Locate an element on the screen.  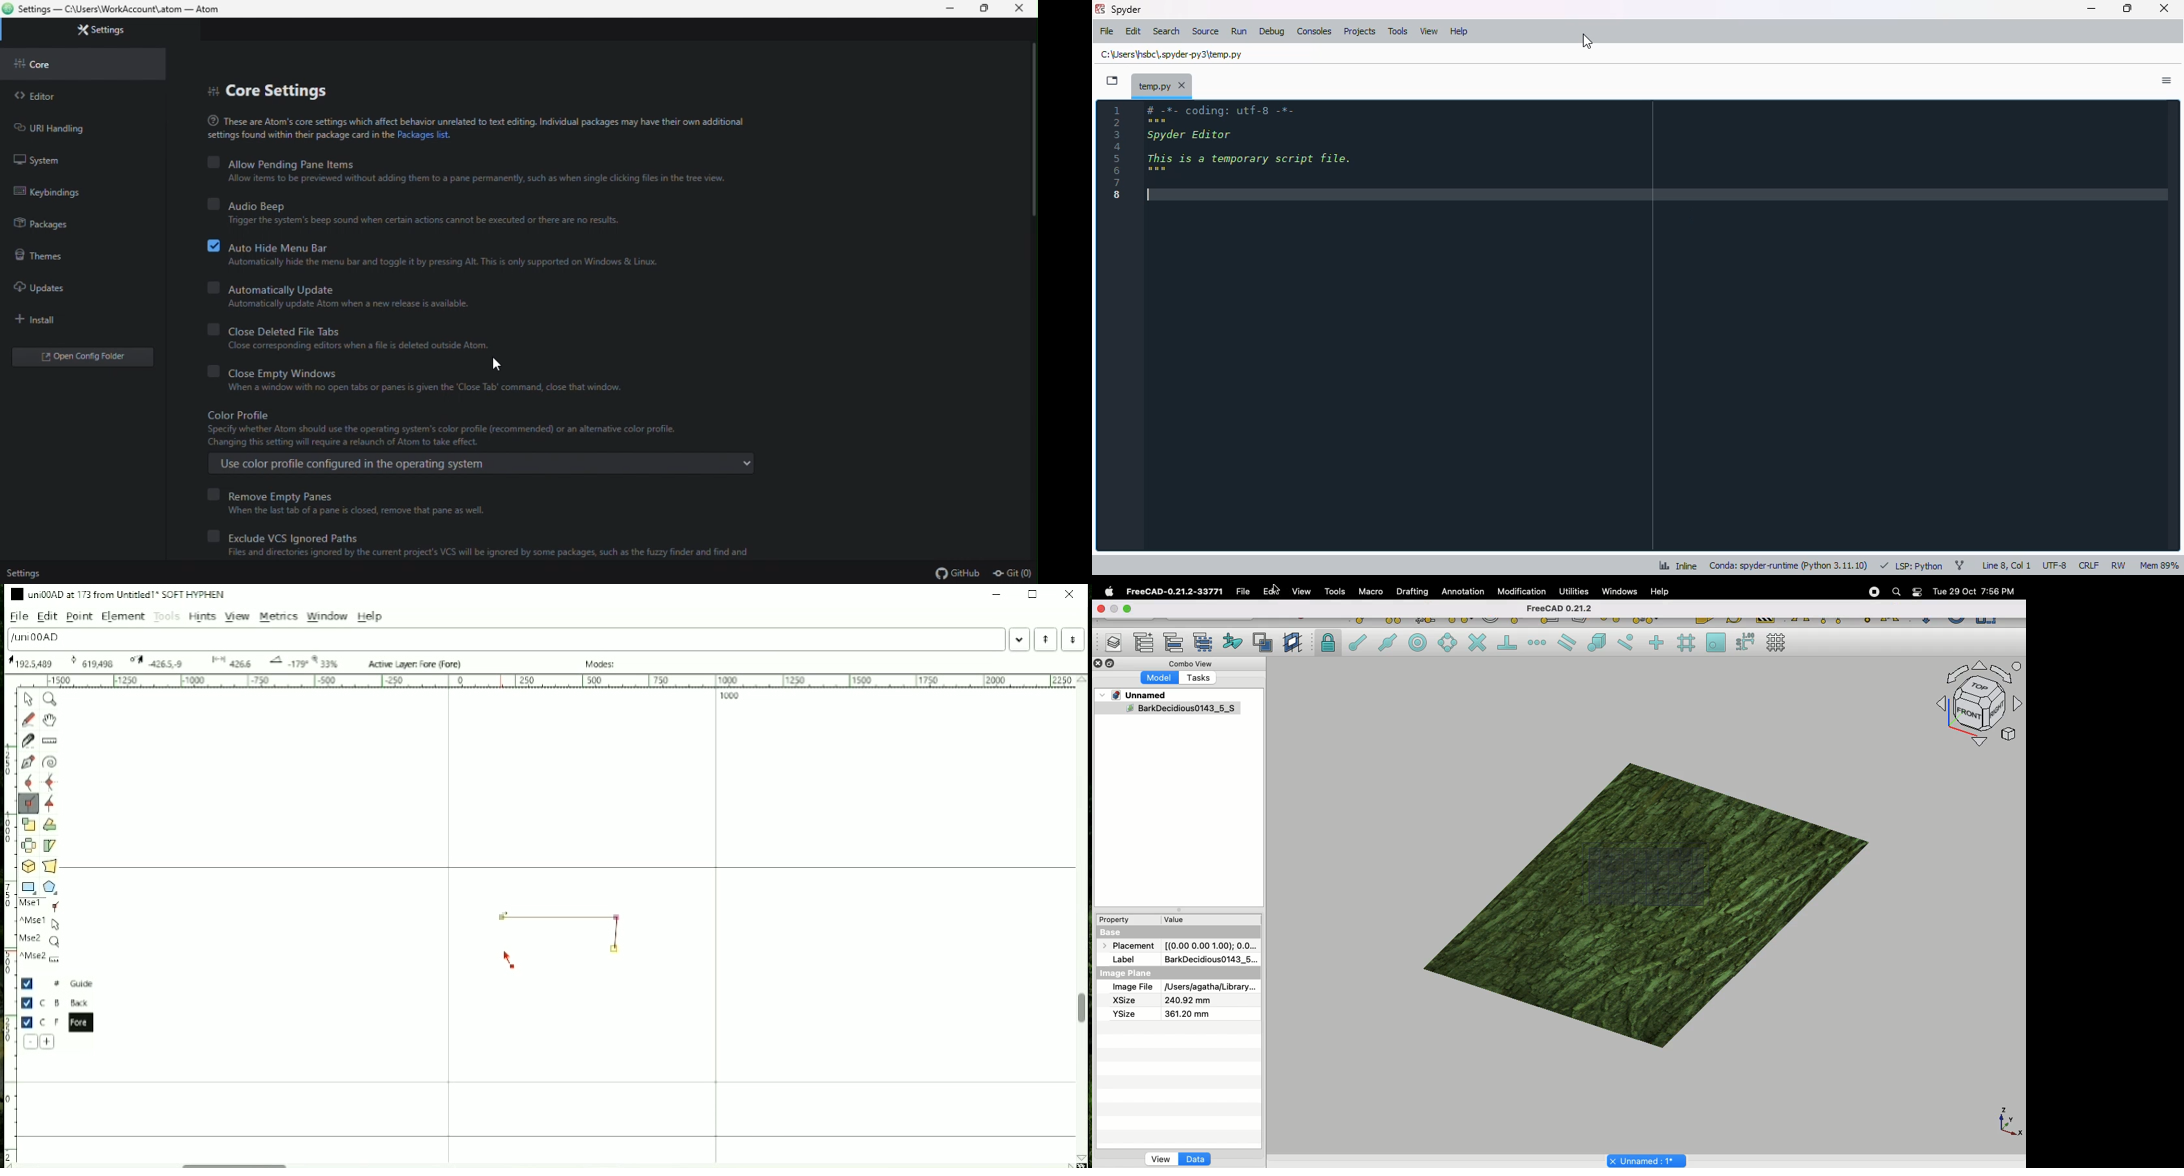
Notification is located at coordinates (1919, 591).